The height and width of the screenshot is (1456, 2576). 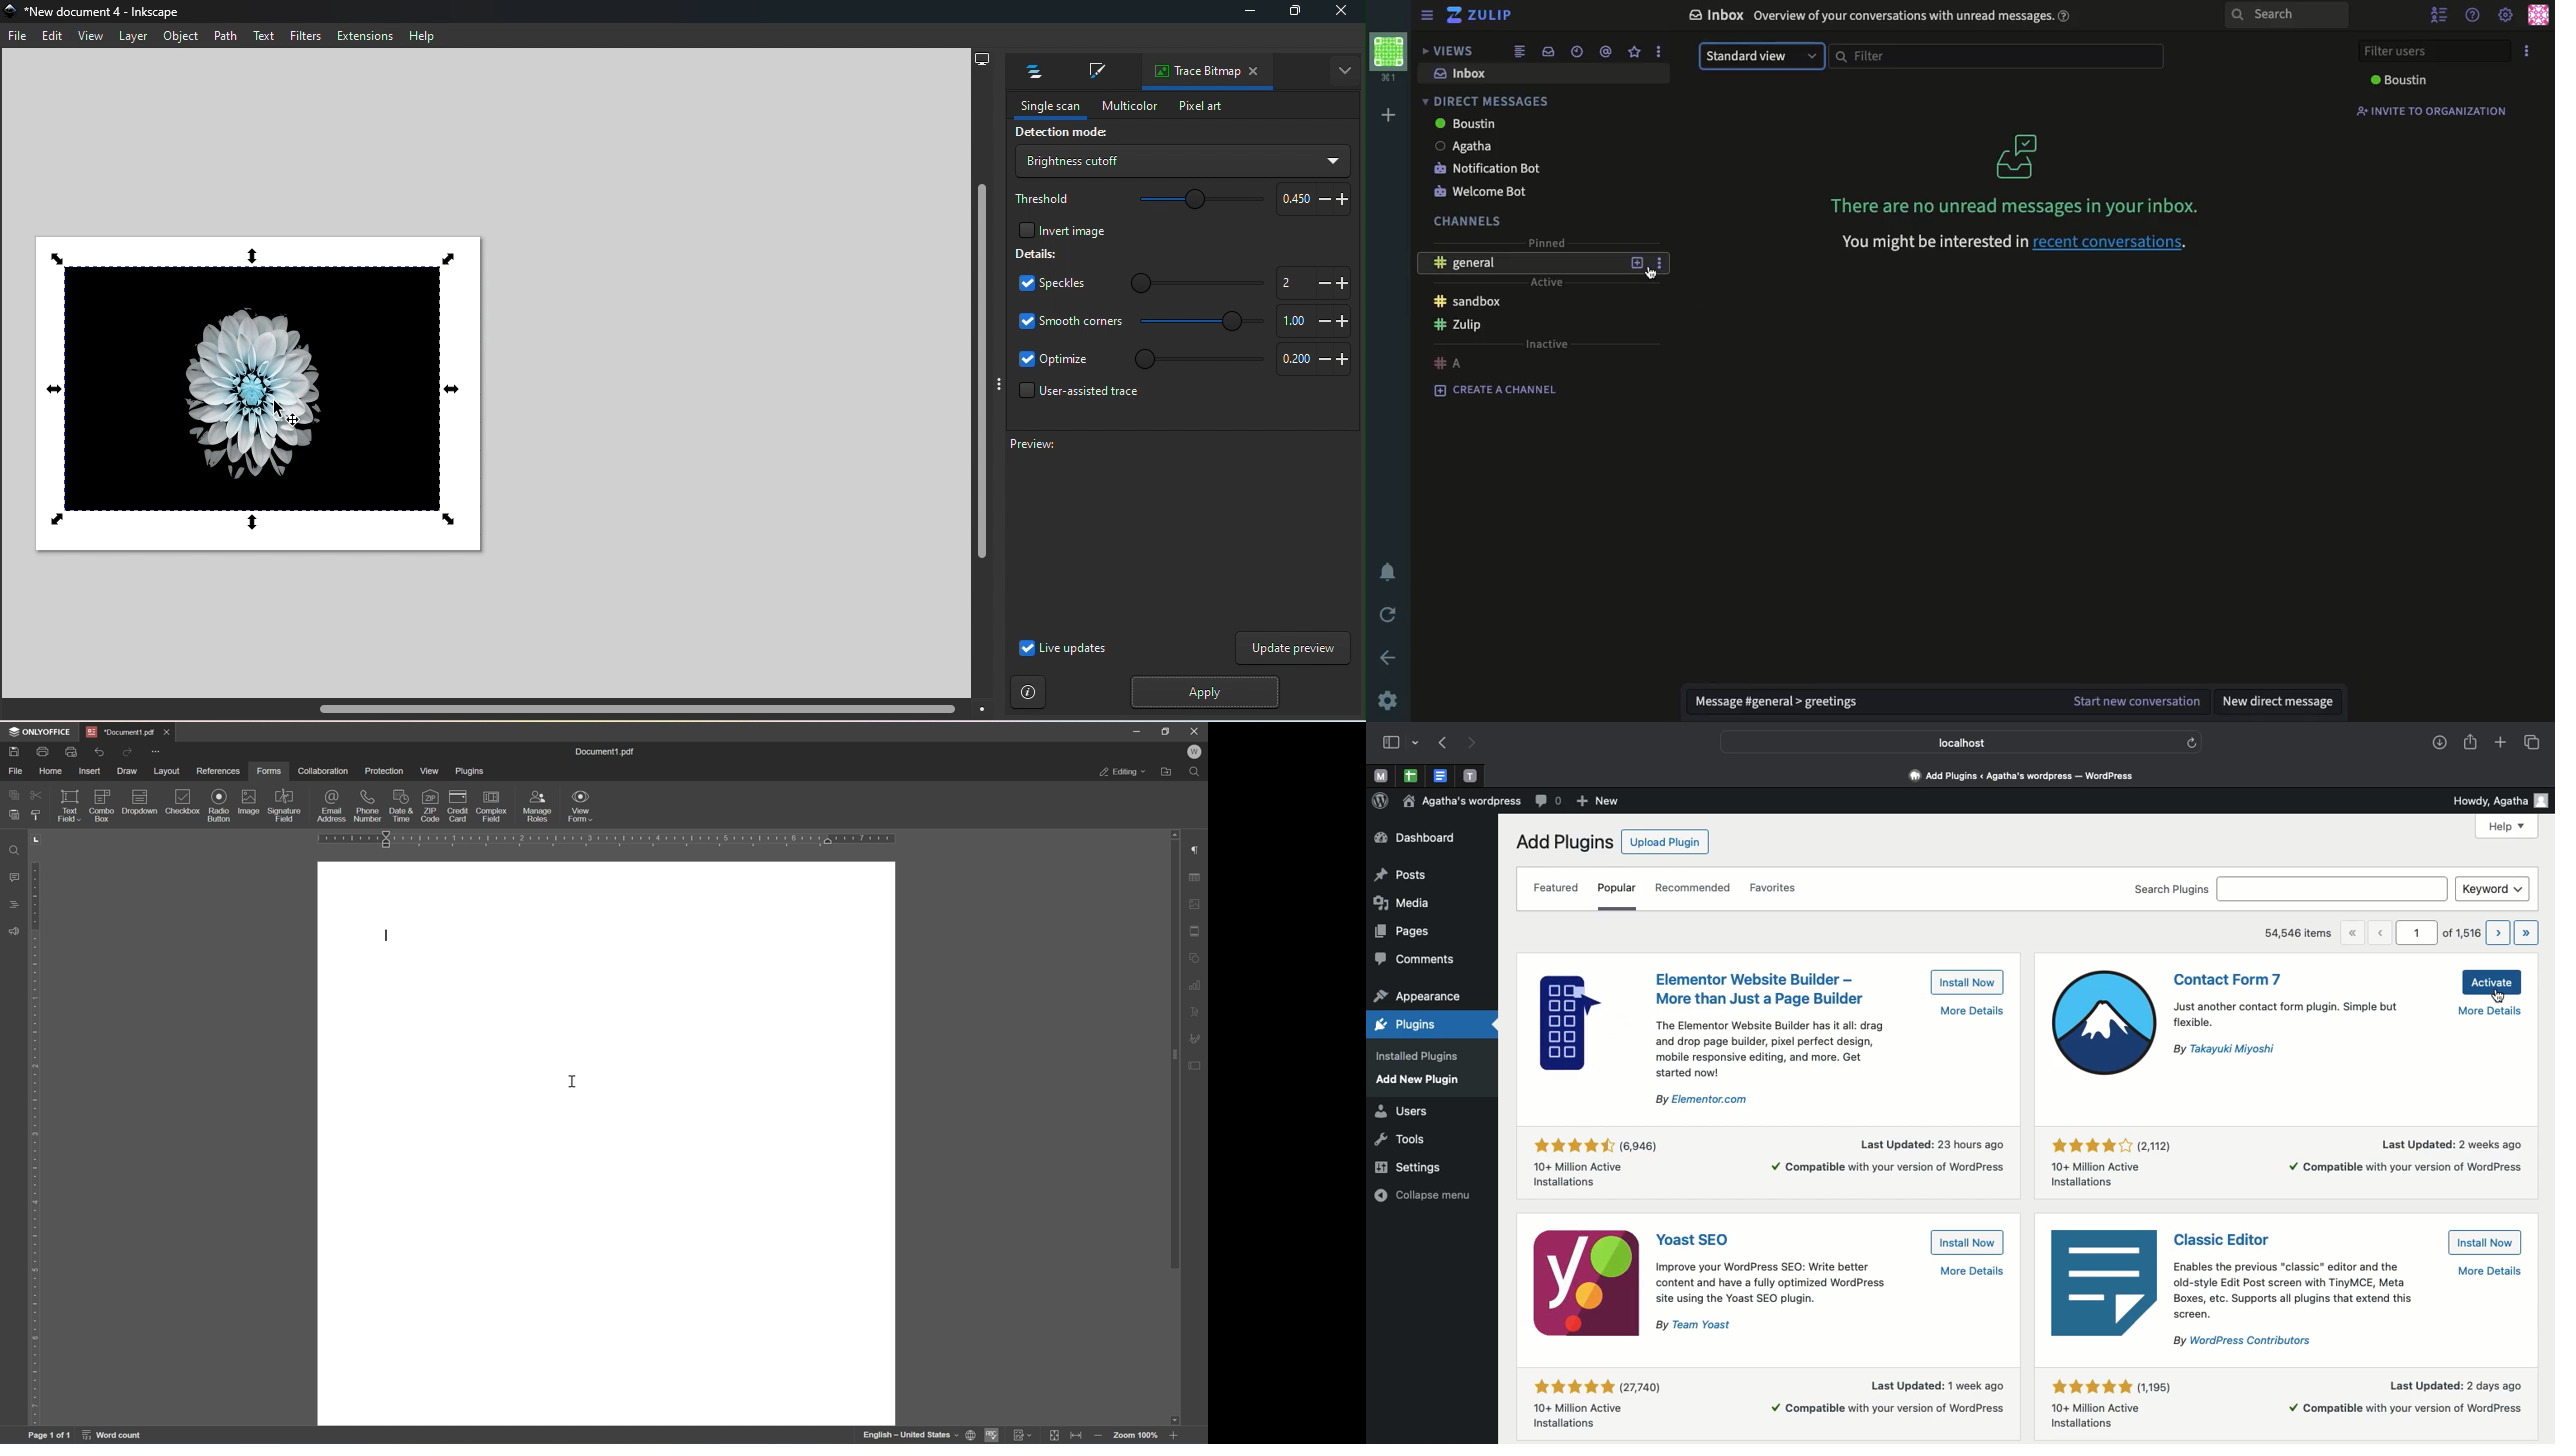 What do you see at coordinates (280, 409) in the screenshot?
I see `cursor` at bounding box center [280, 409].